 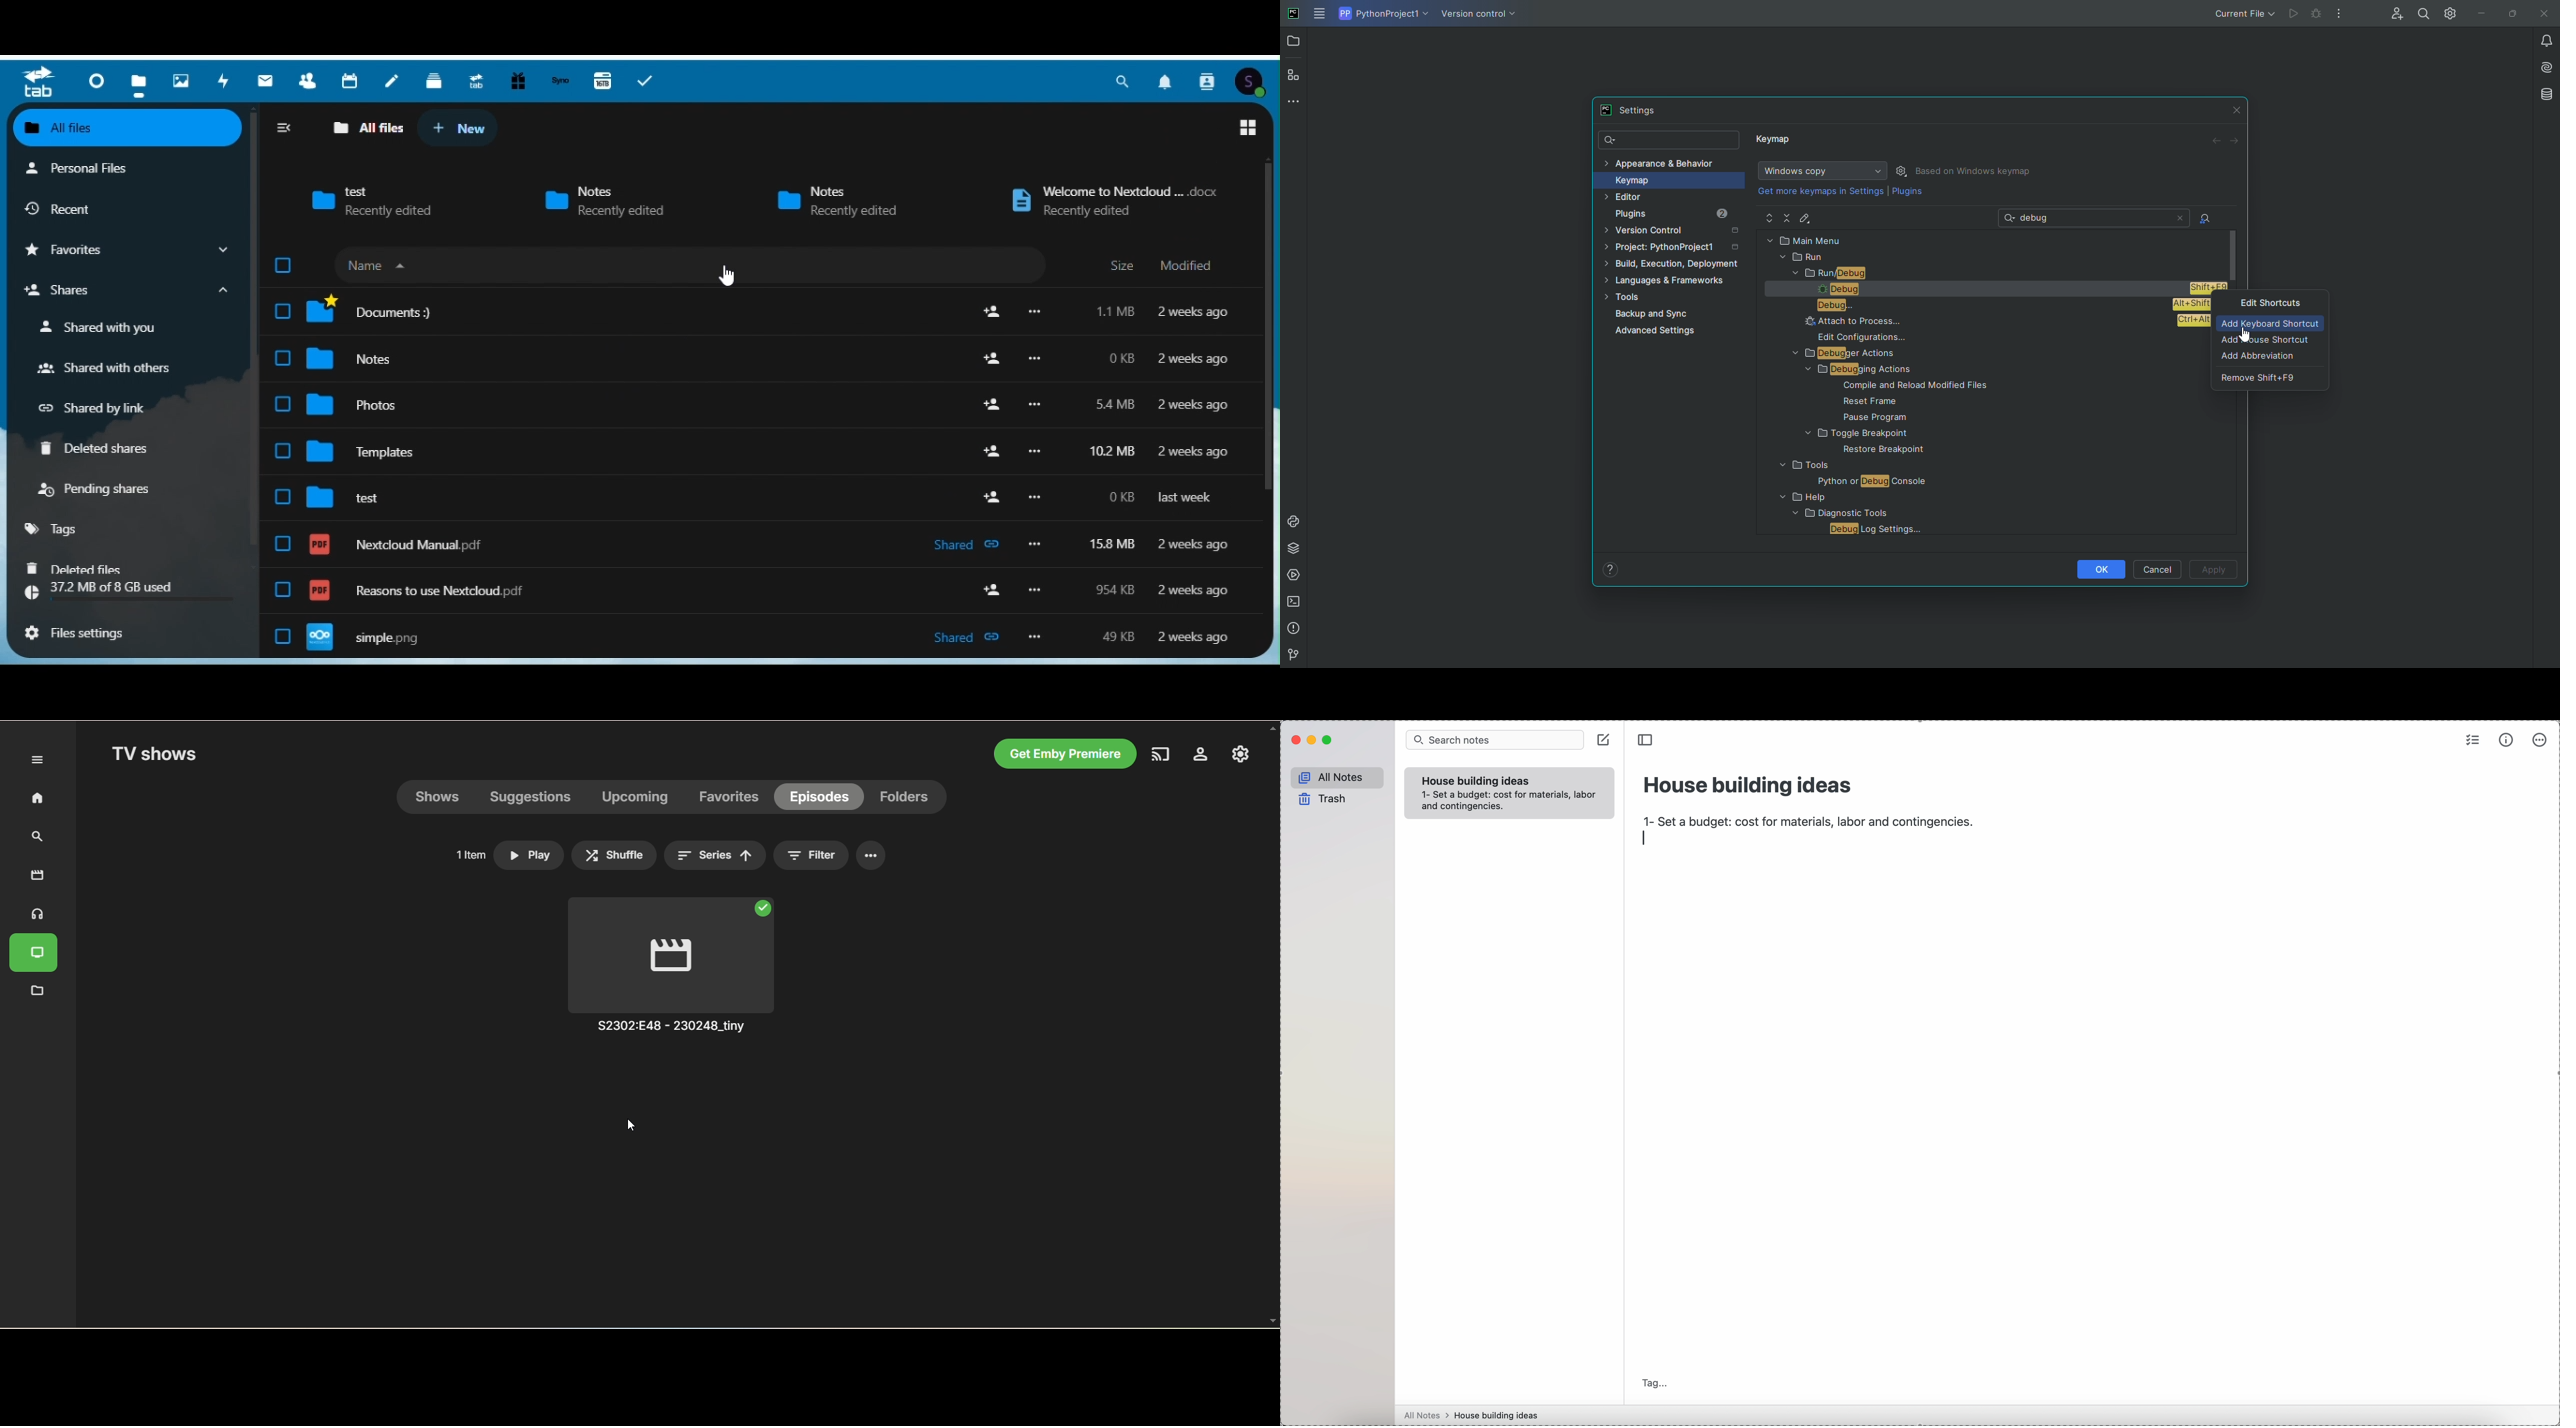 What do you see at coordinates (126, 251) in the screenshot?
I see `Favourite` at bounding box center [126, 251].